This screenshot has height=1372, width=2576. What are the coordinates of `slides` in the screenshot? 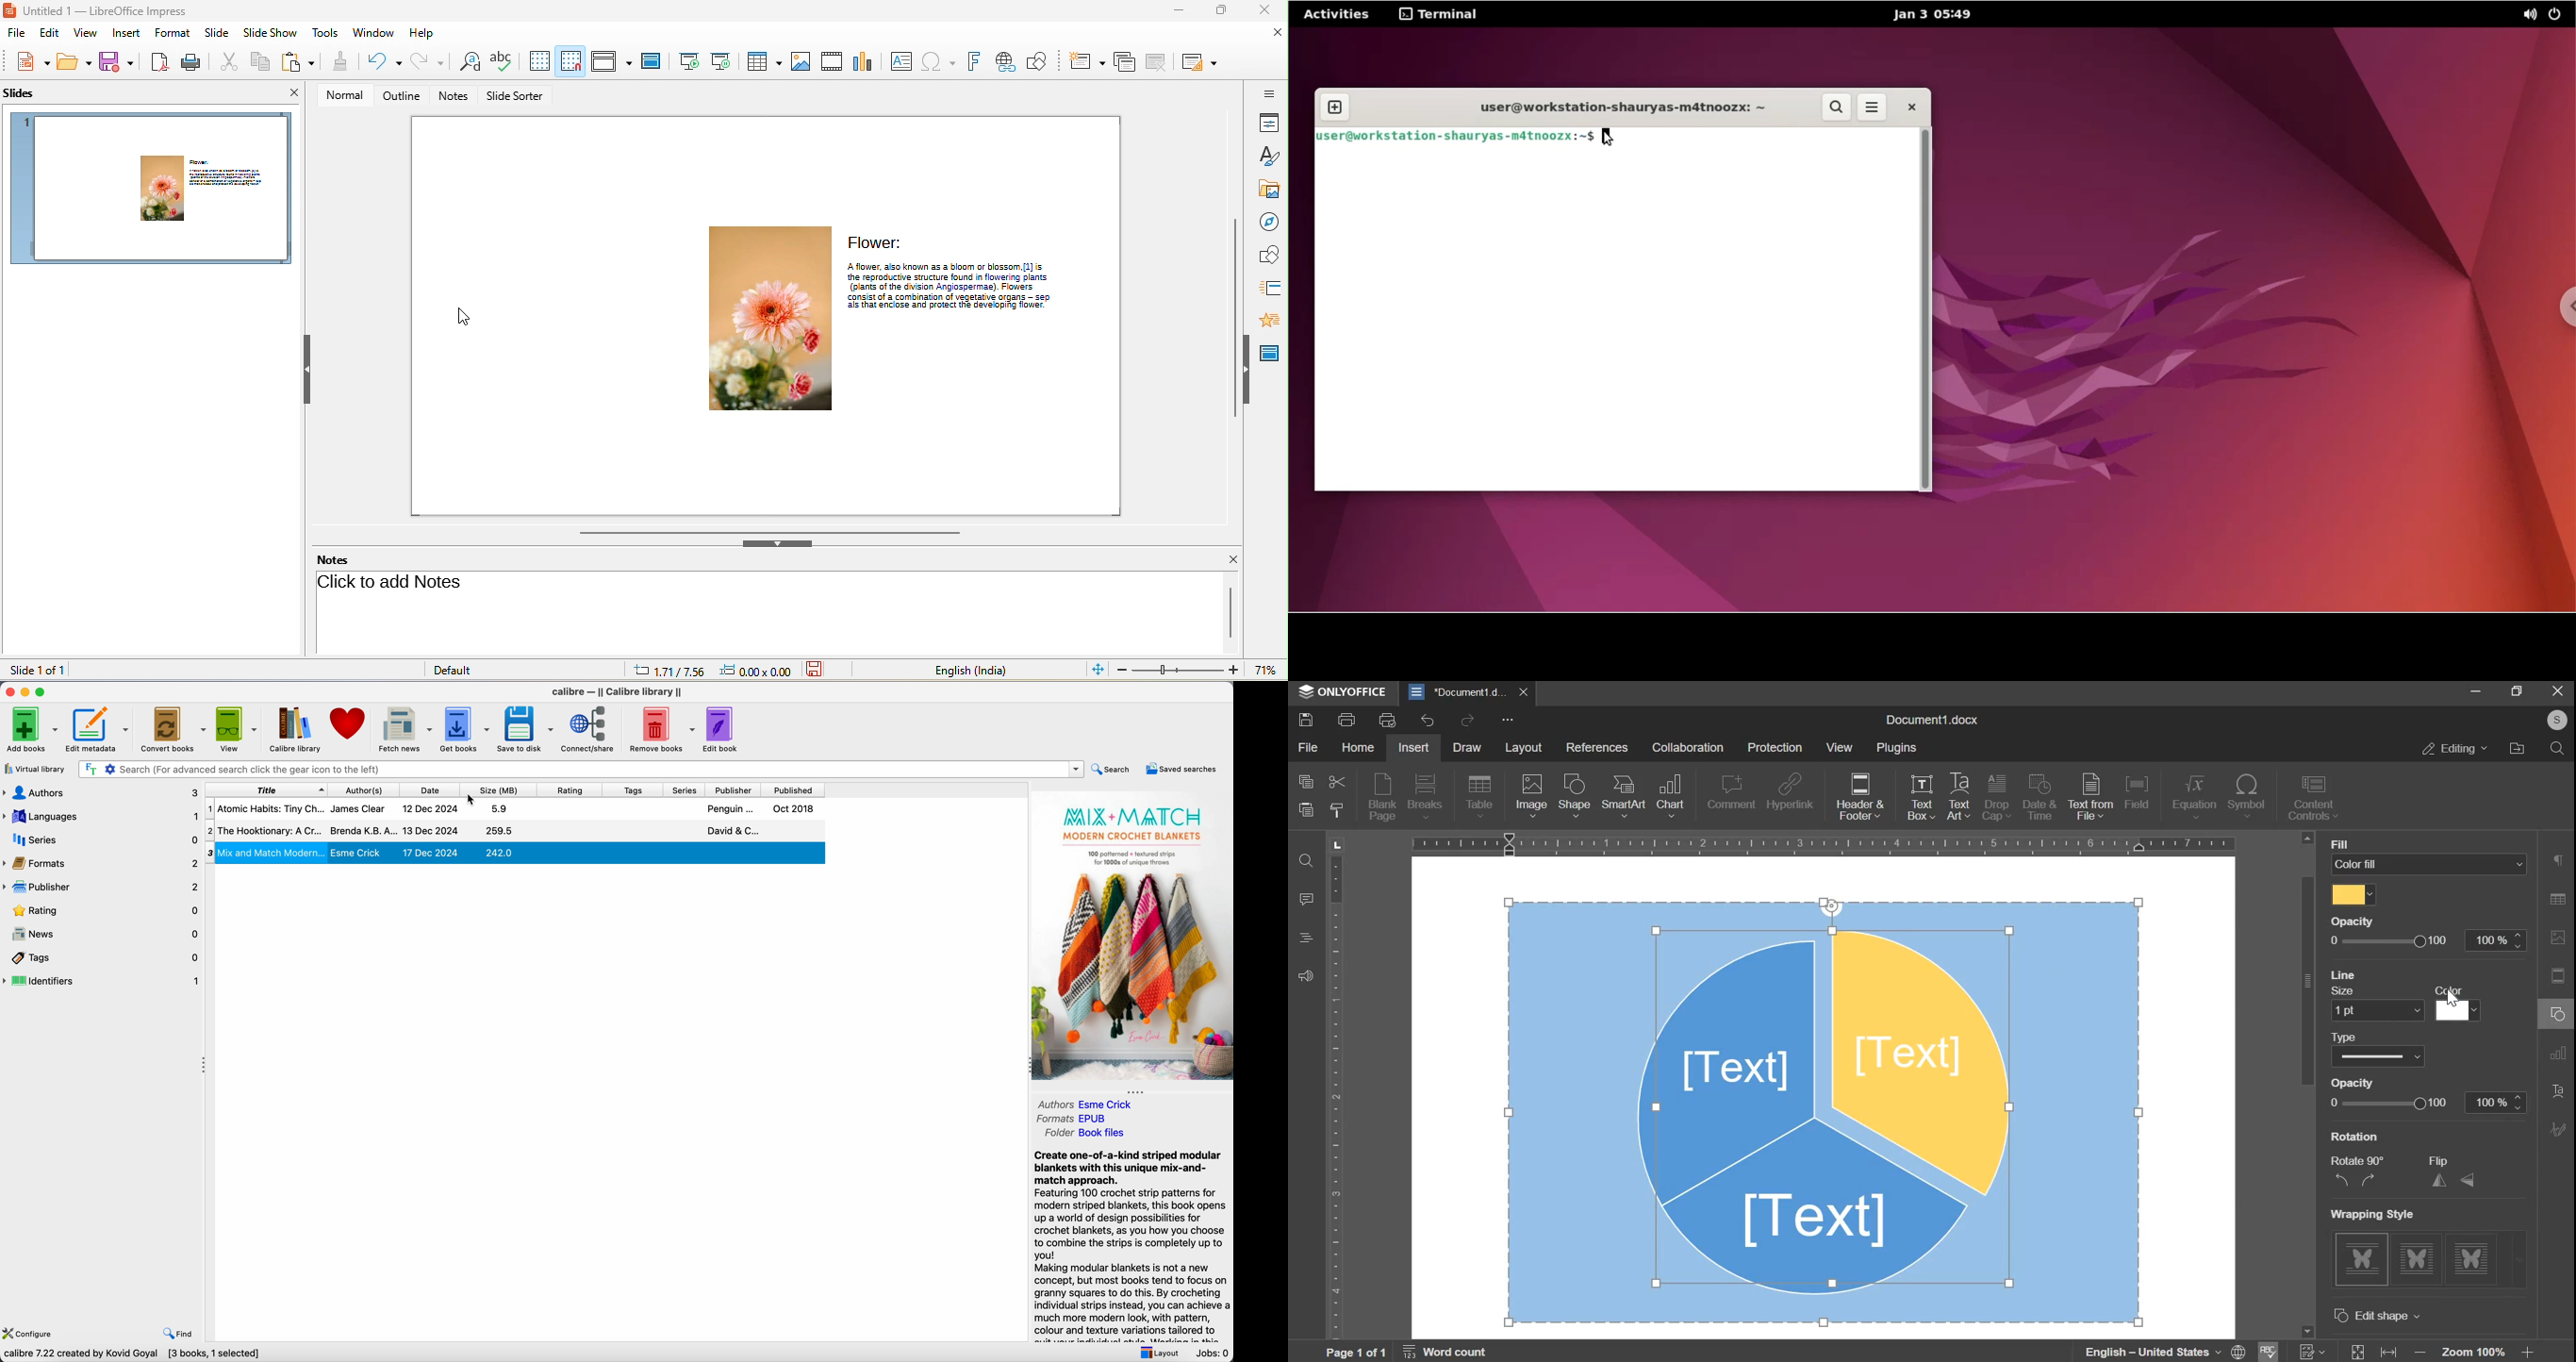 It's located at (20, 93).